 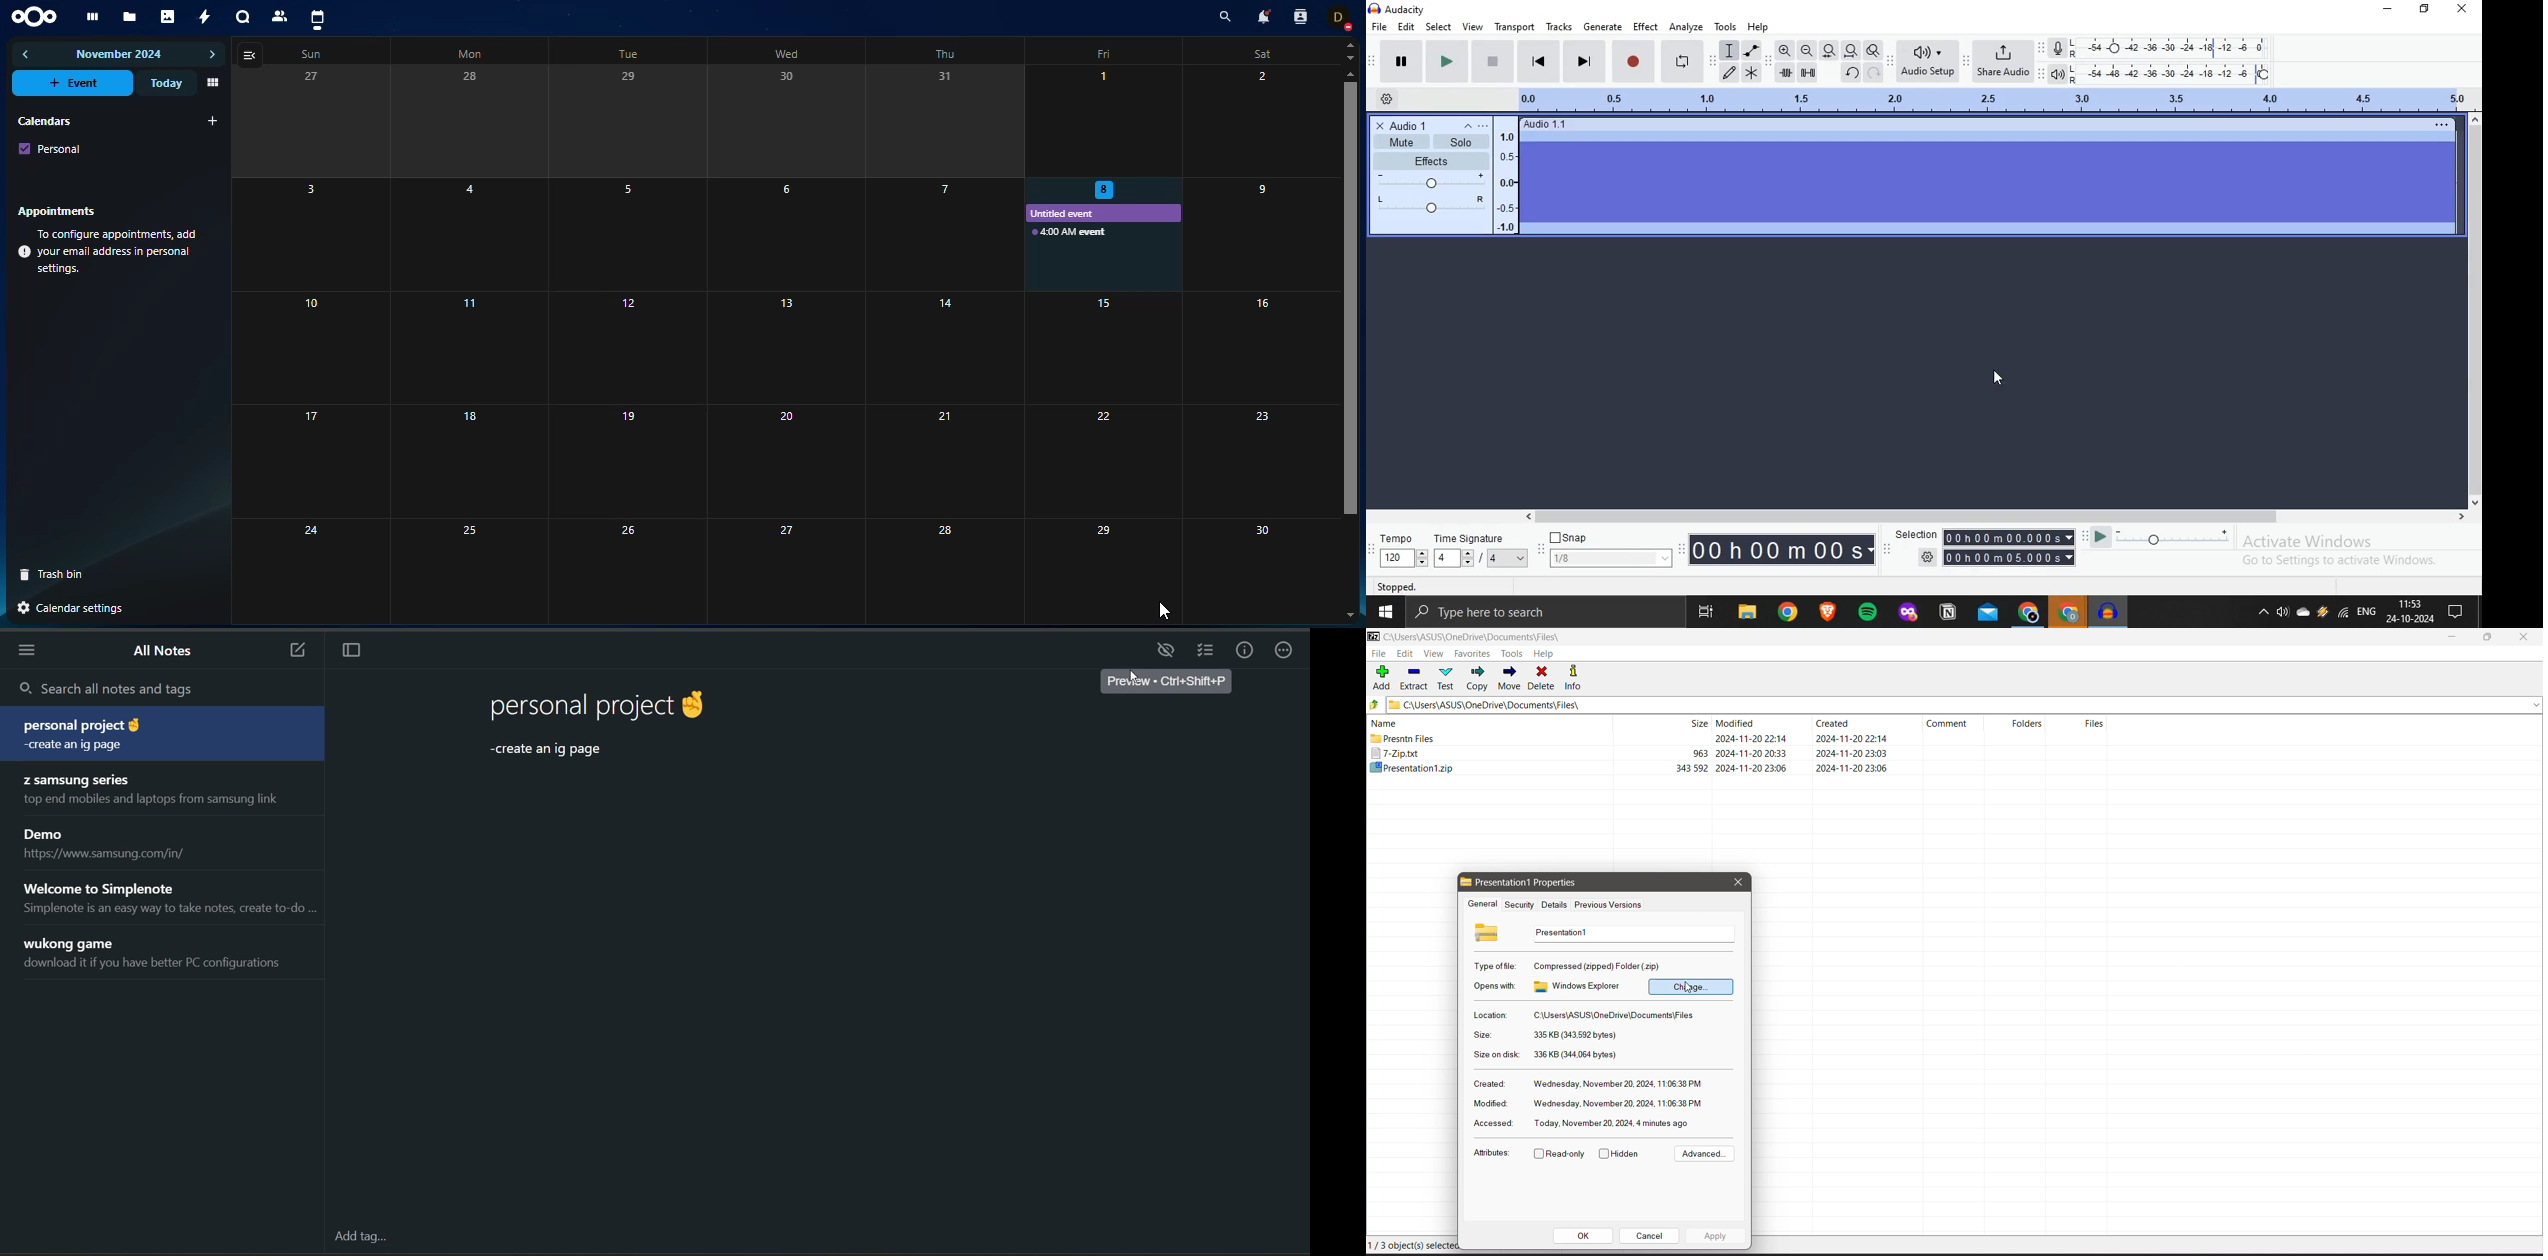 I want to click on contact, so click(x=1299, y=17).